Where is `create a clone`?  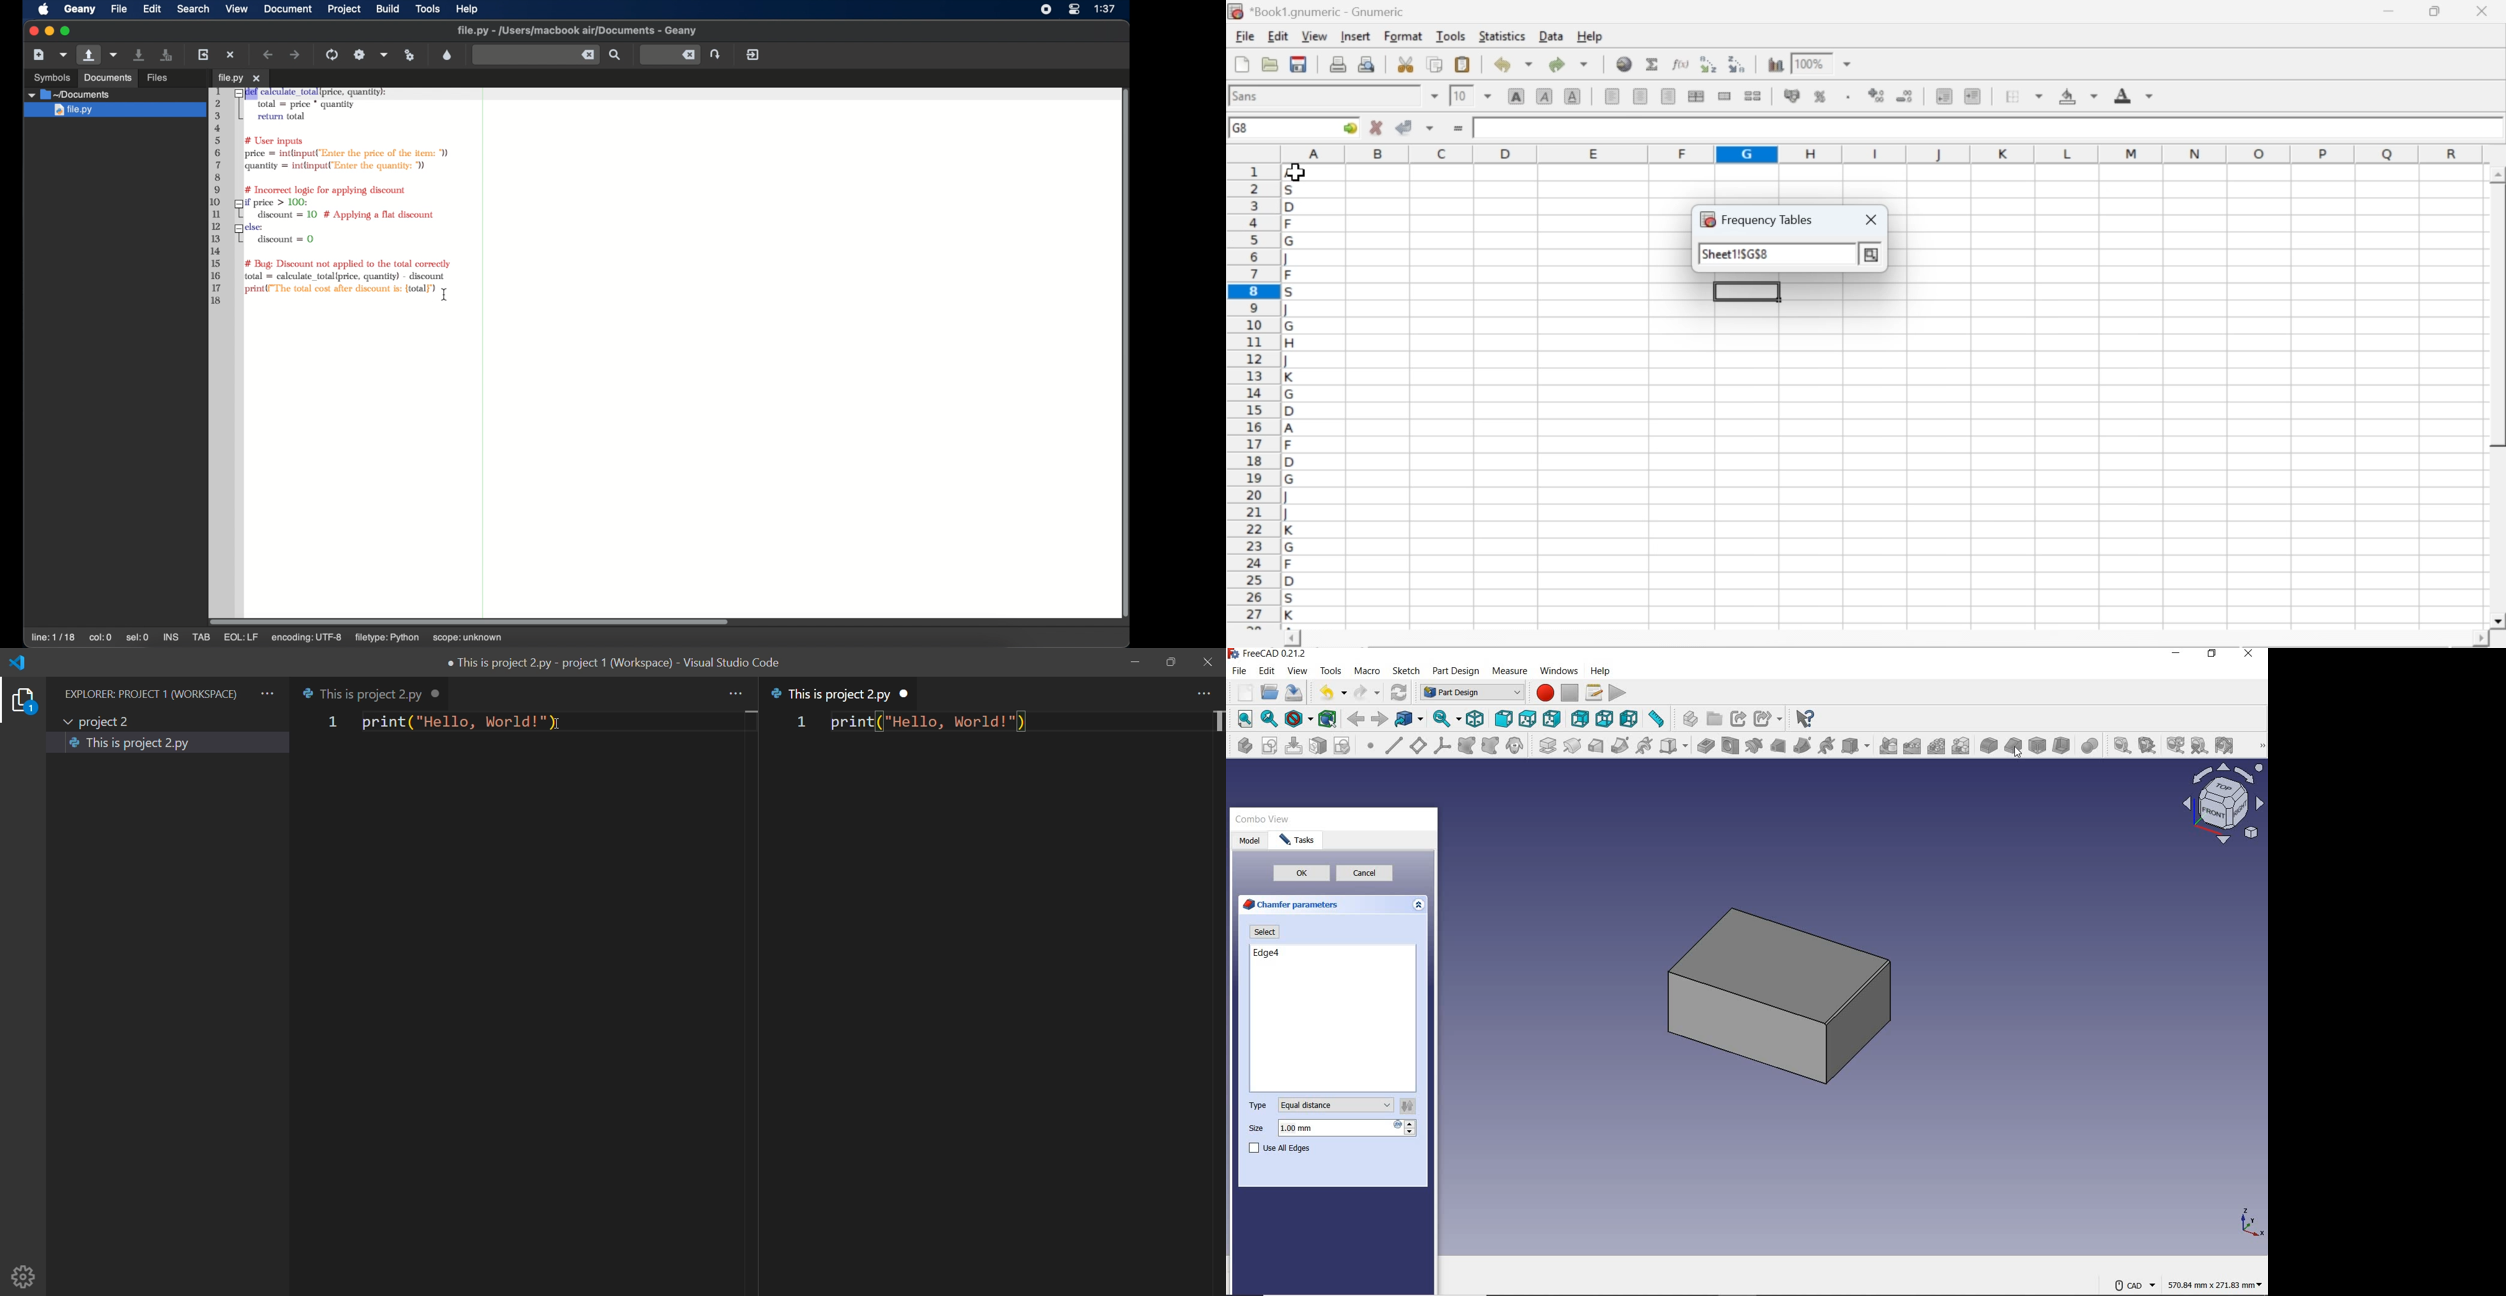 create a clone is located at coordinates (1517, 745).